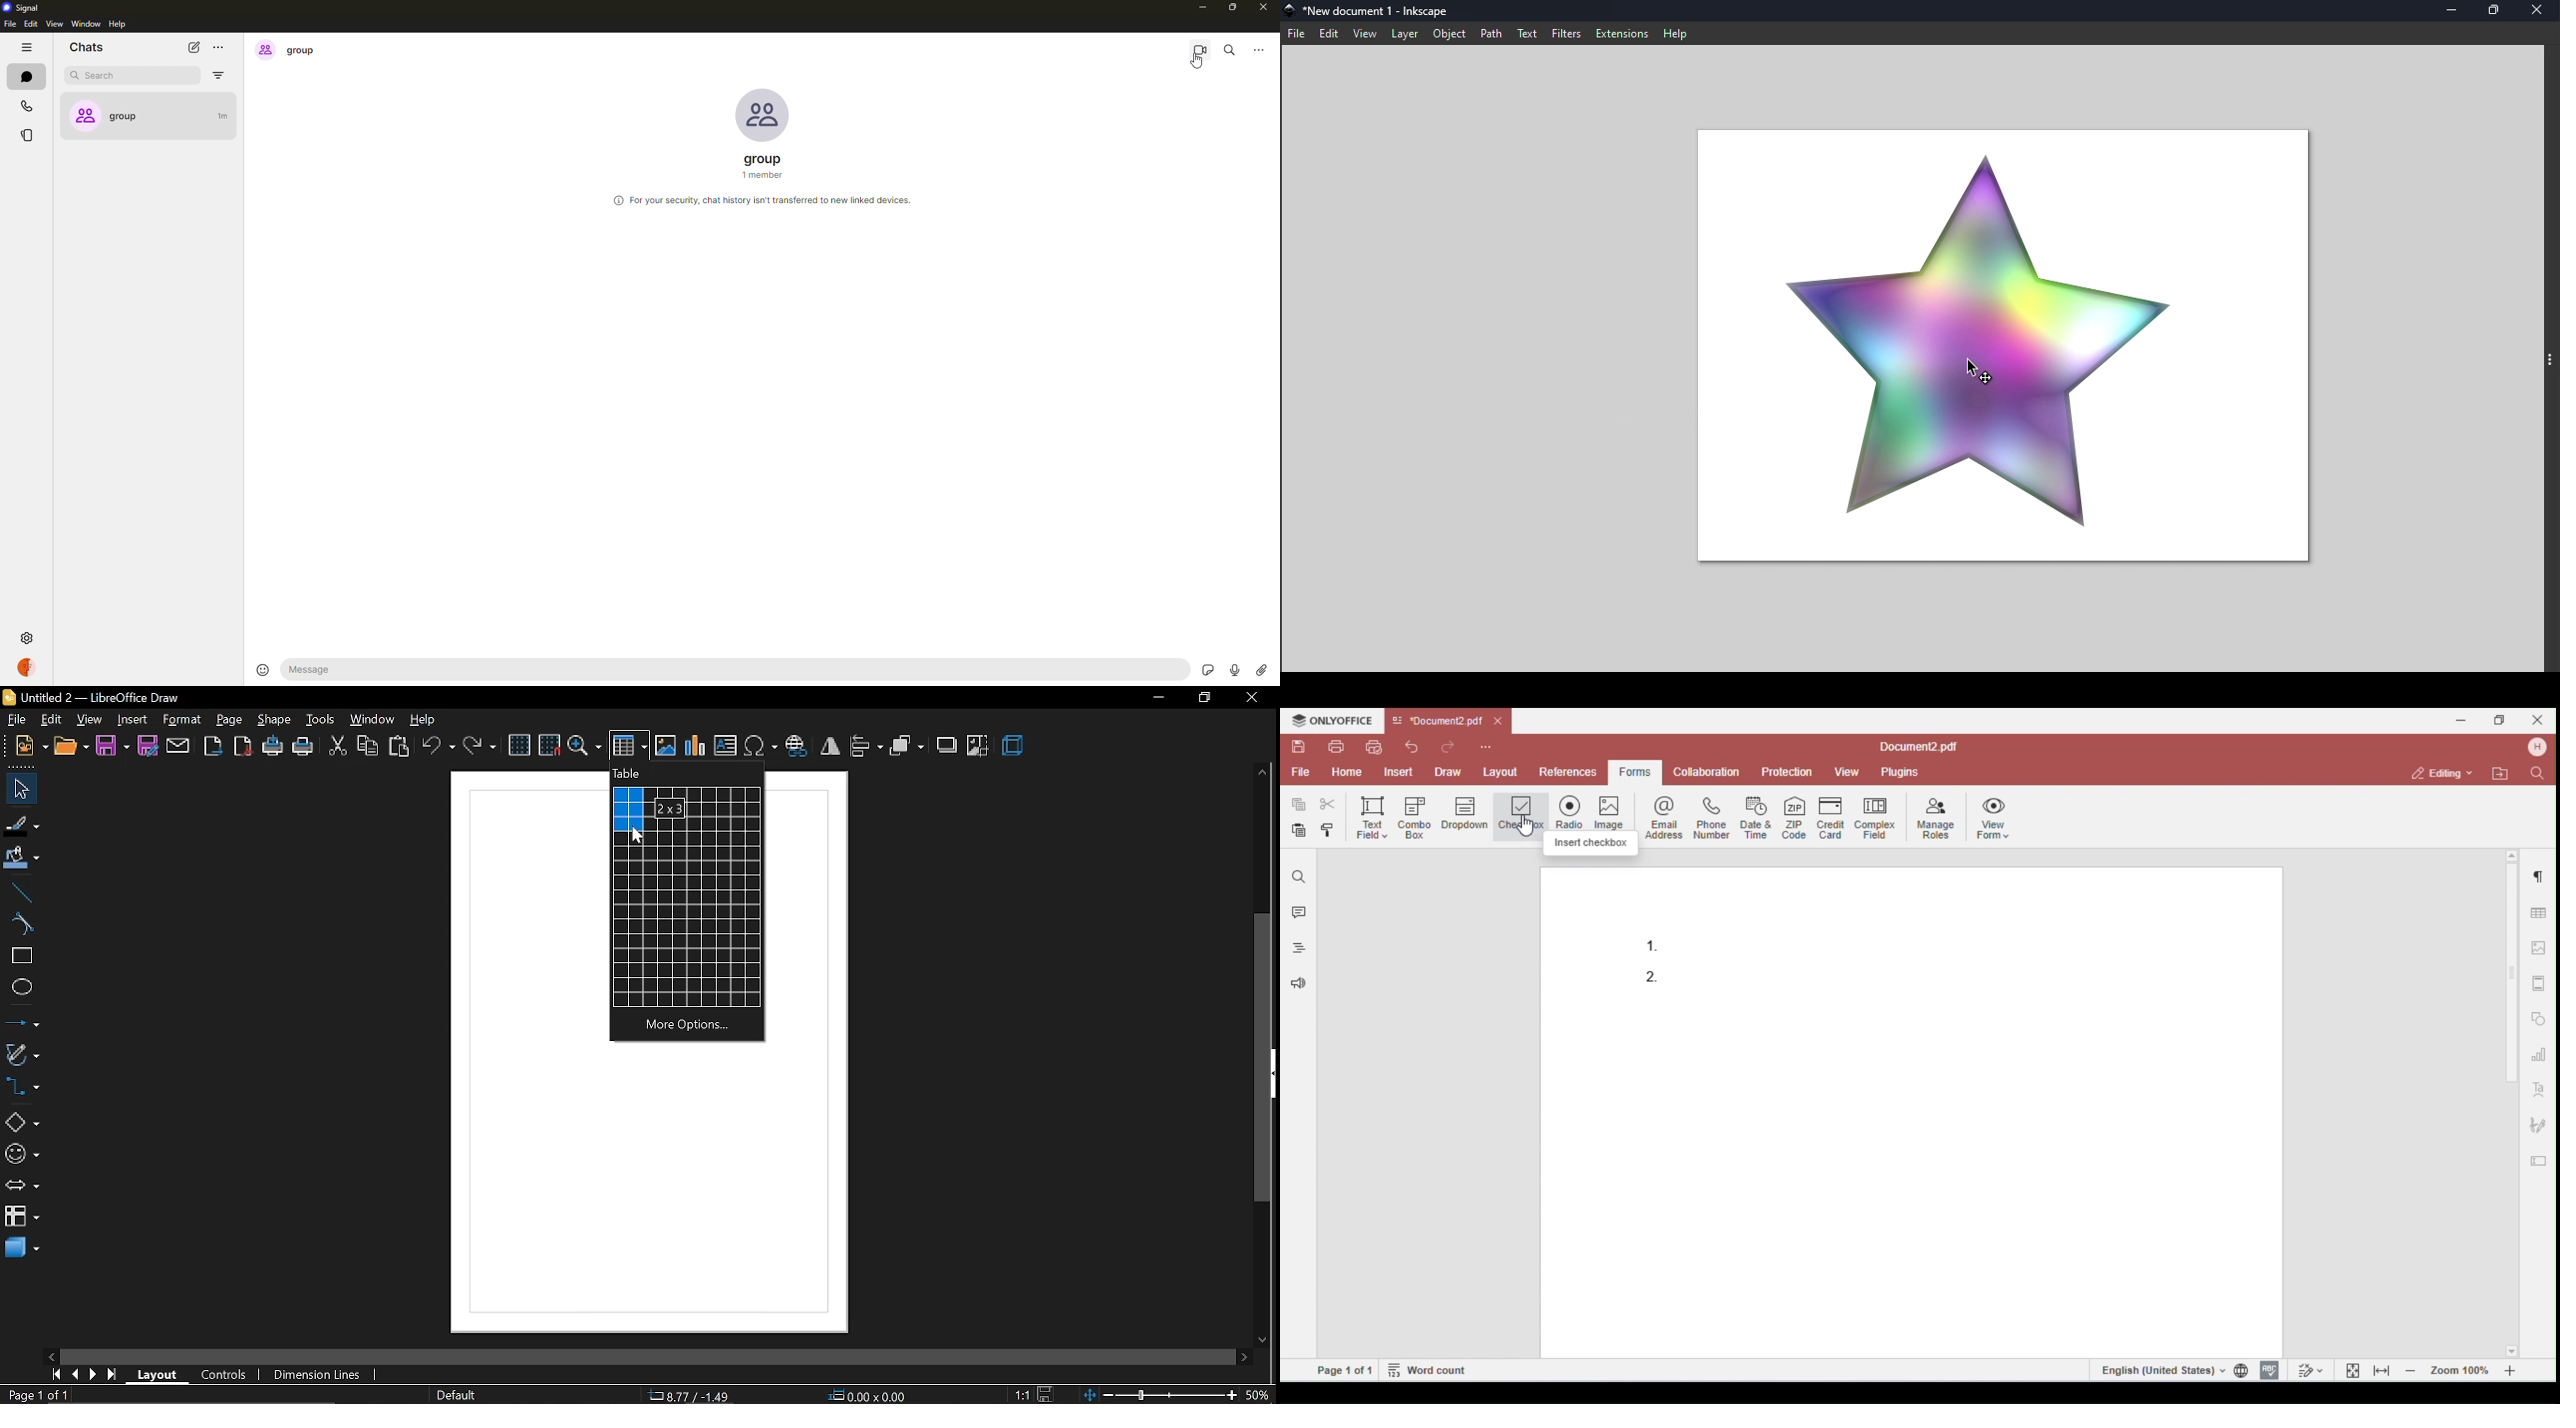  Describe the element at coordinates (18, 987) in the screenshot. I see `ellipse` at that location.